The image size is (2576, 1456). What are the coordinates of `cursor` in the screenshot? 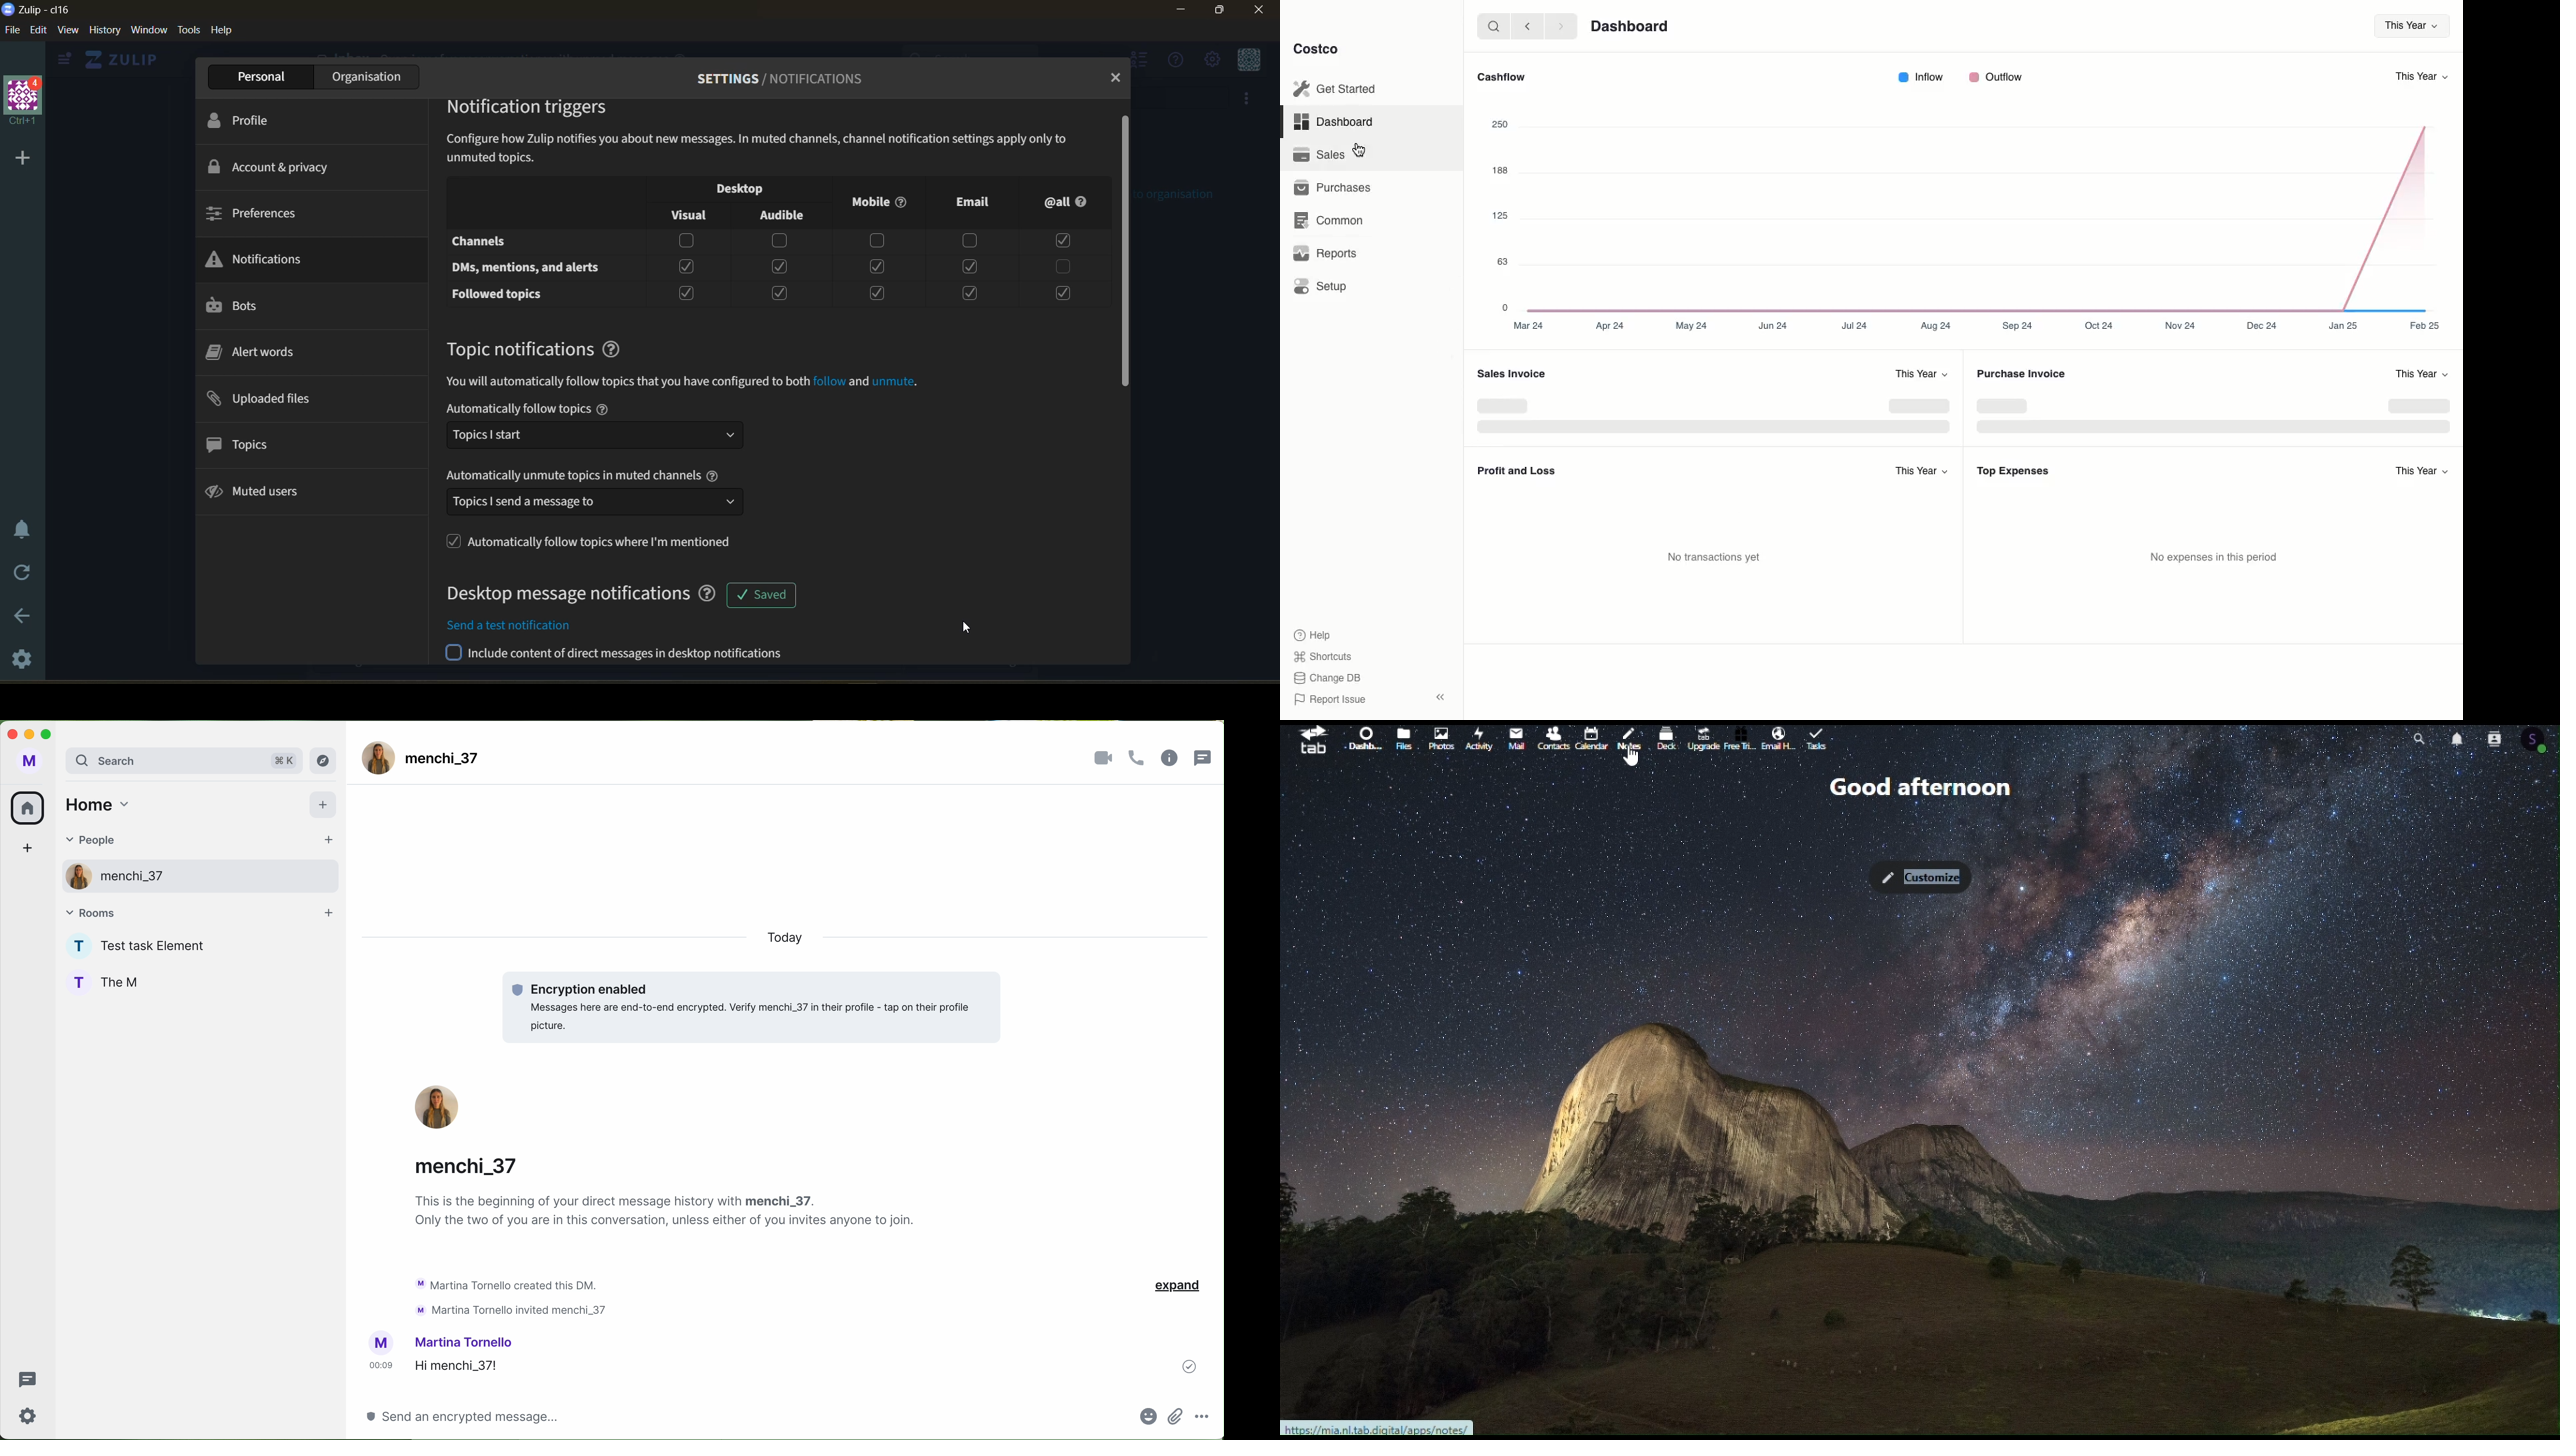 It's located at (963, 627).